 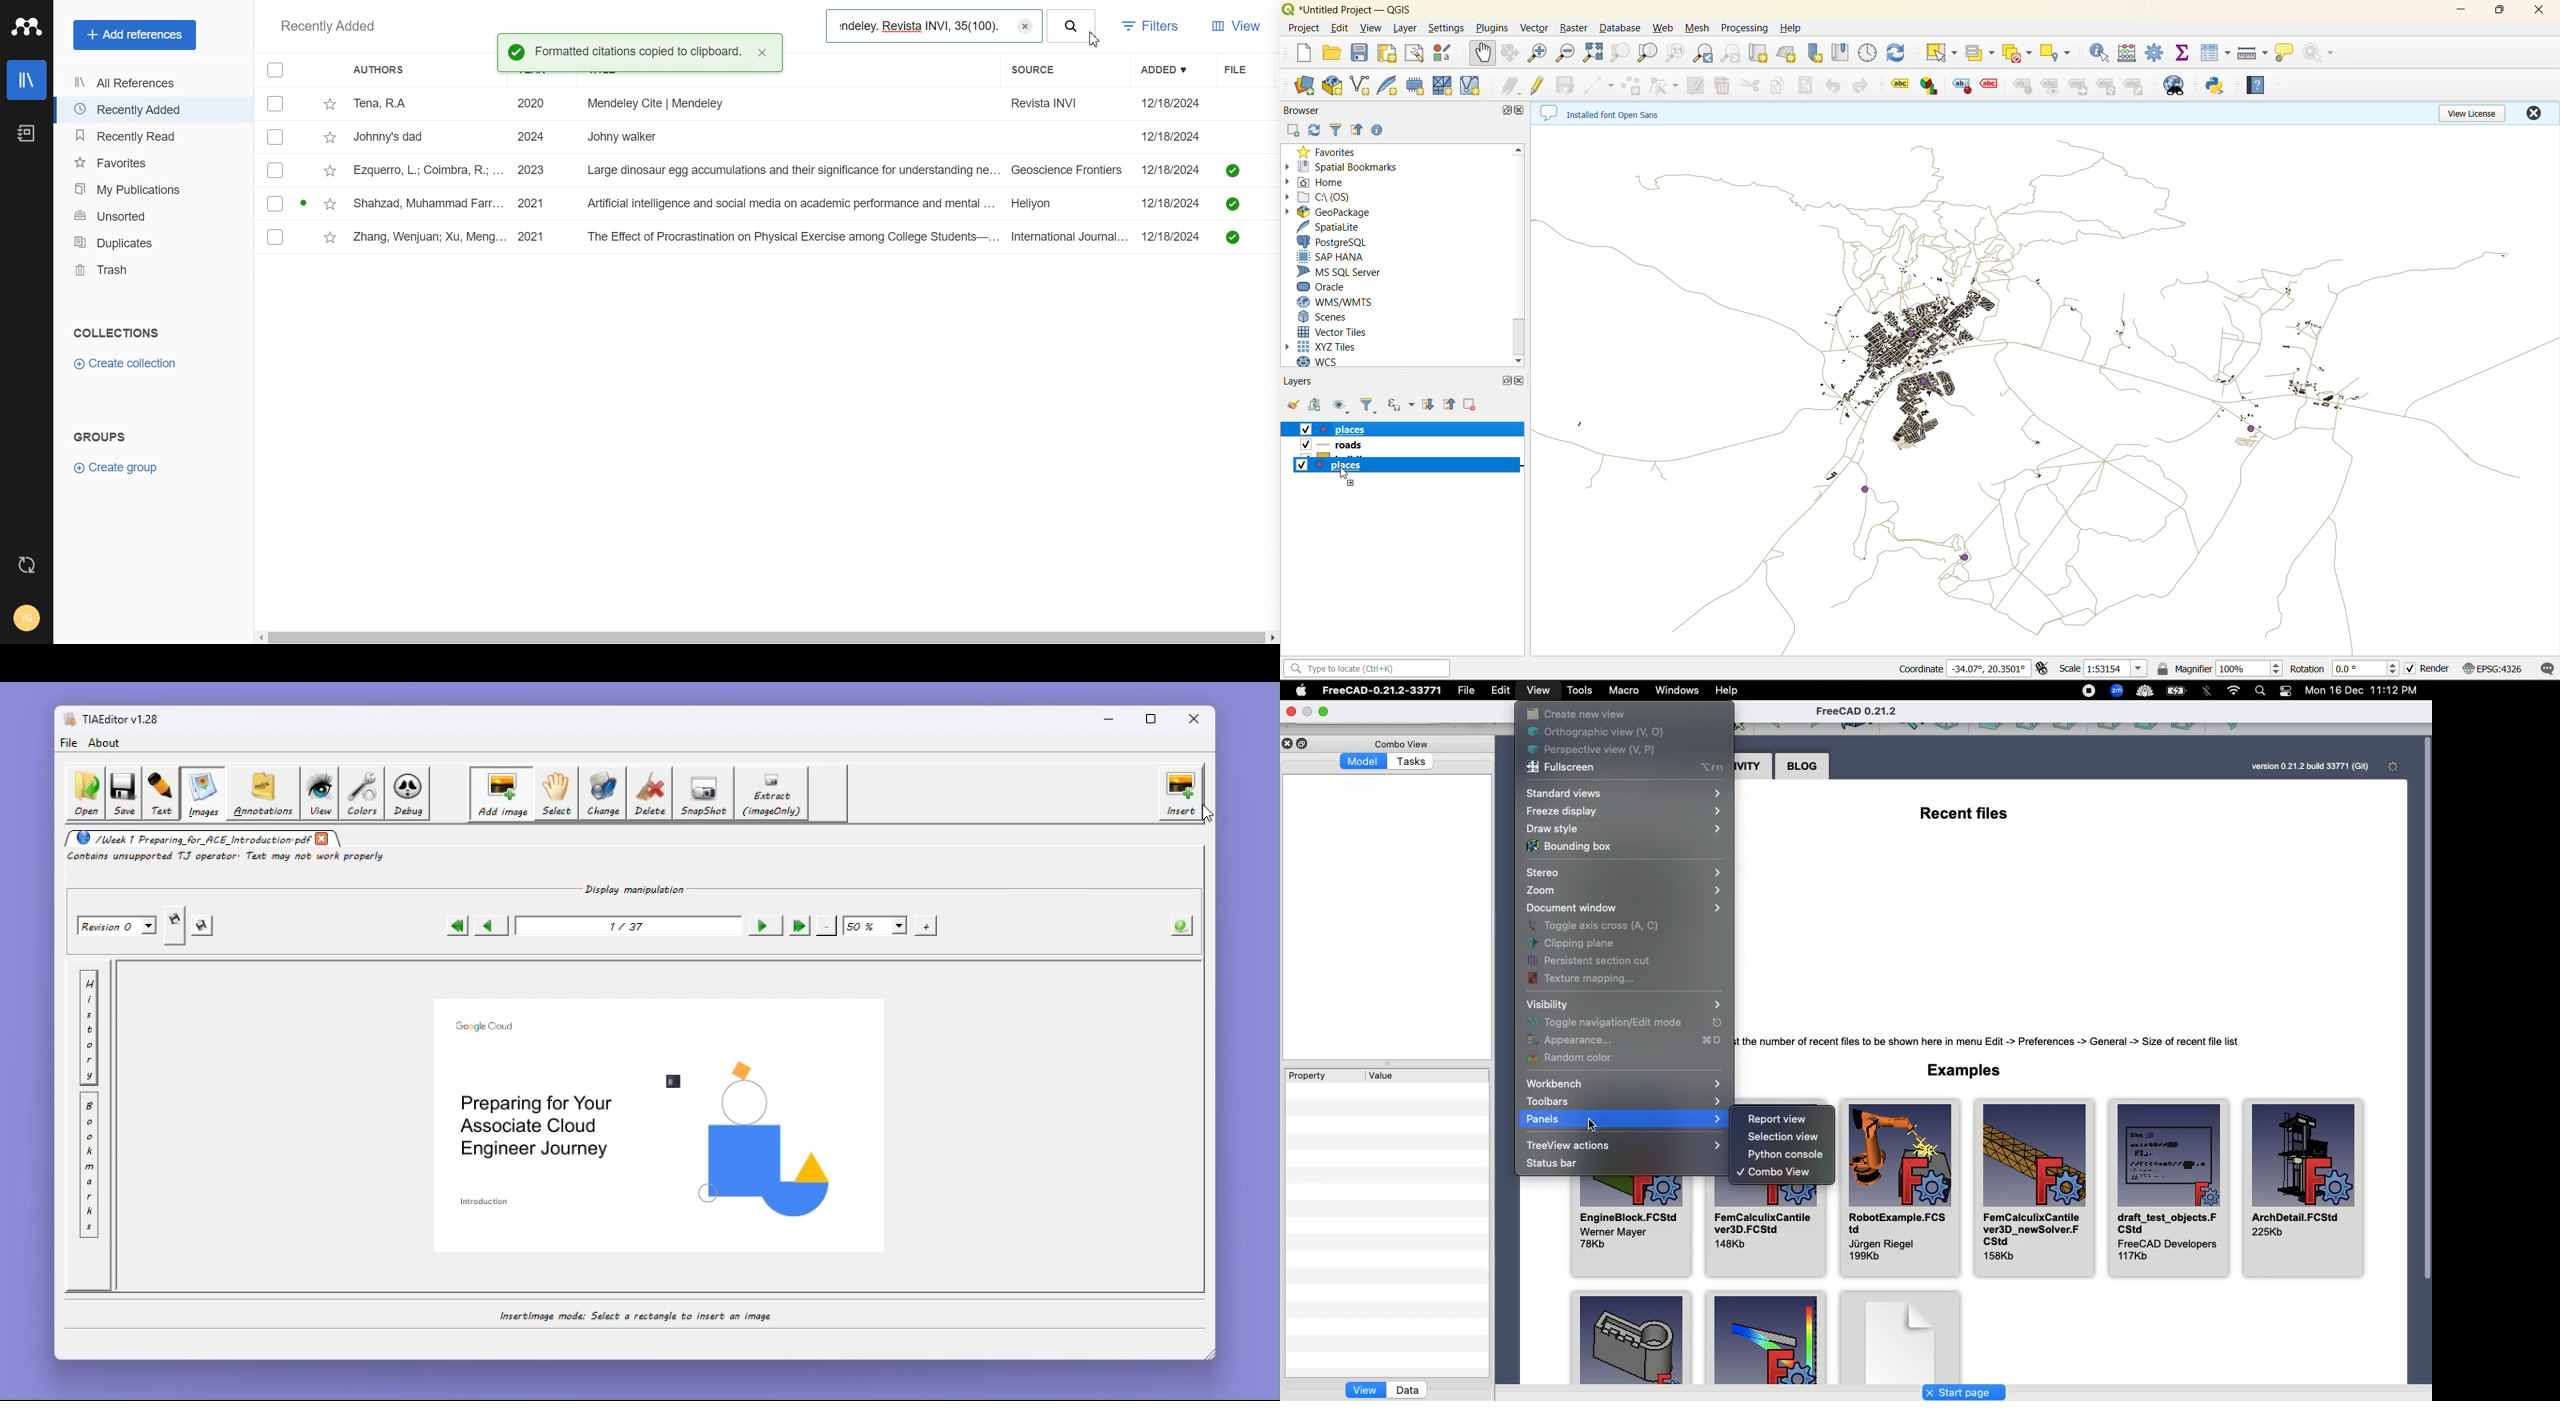 What do you see at coordinates (1340, 346) in the screenshot?
I see `xyz tiles` at bounding box center [1340, 346].